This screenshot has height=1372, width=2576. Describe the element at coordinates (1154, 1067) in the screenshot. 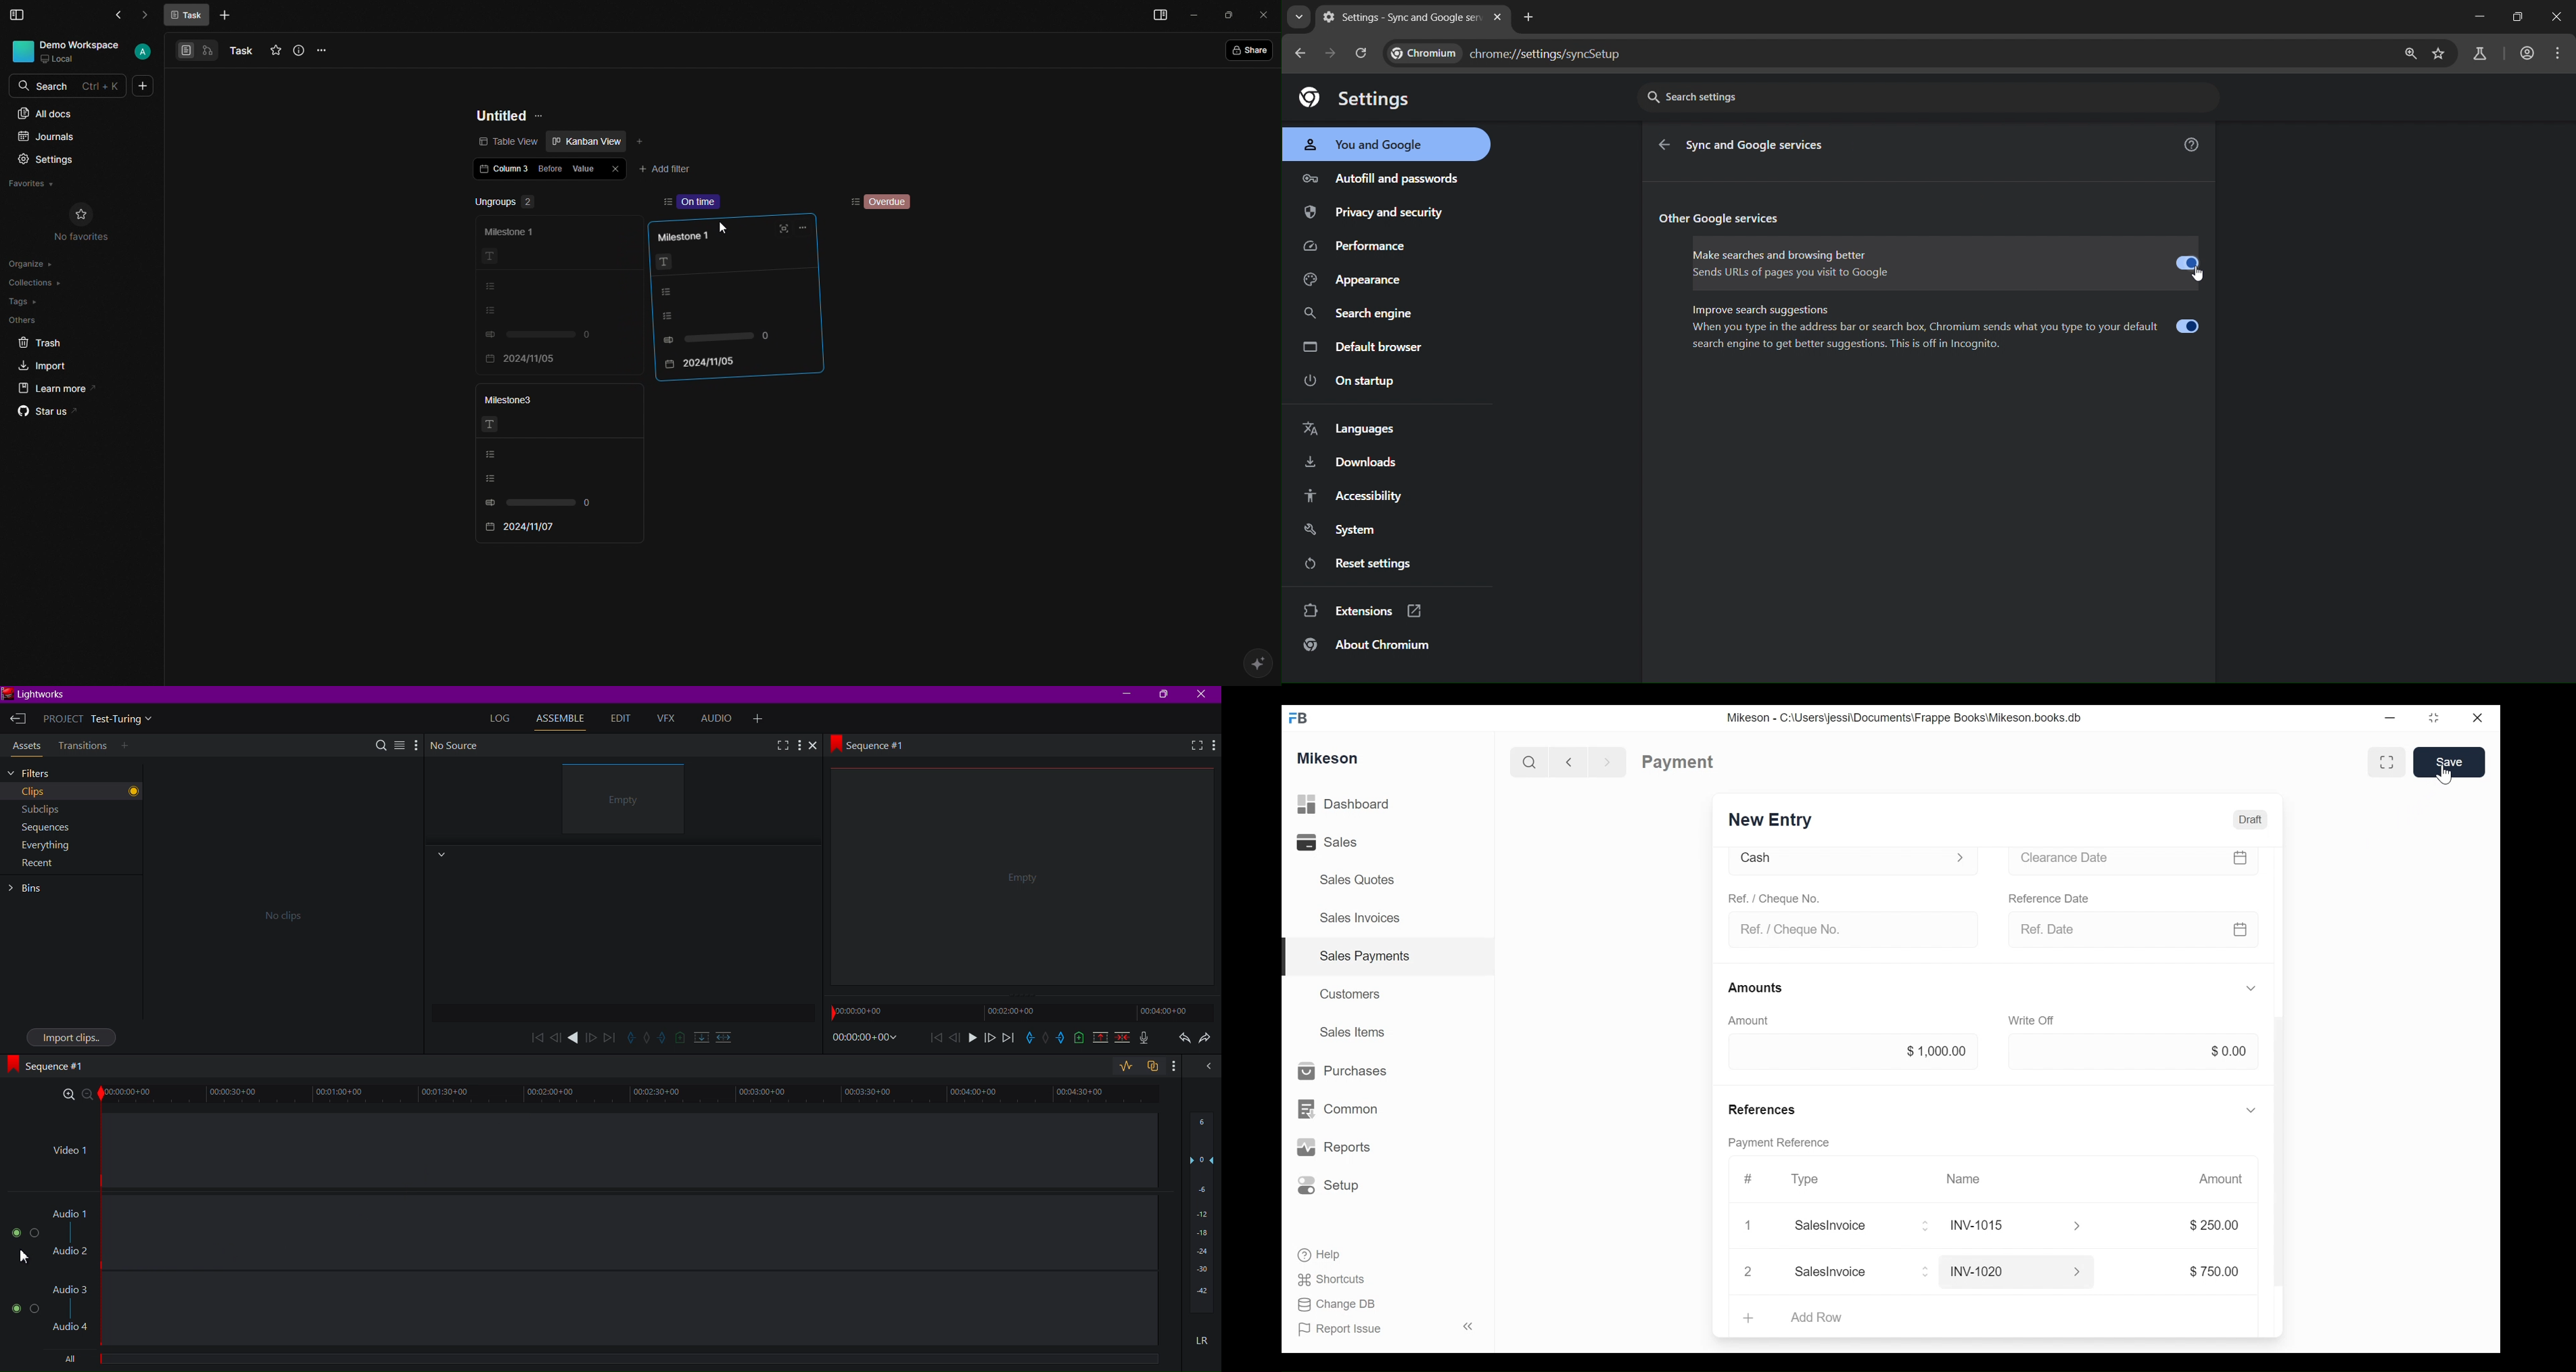

I see `Paste` at that location.